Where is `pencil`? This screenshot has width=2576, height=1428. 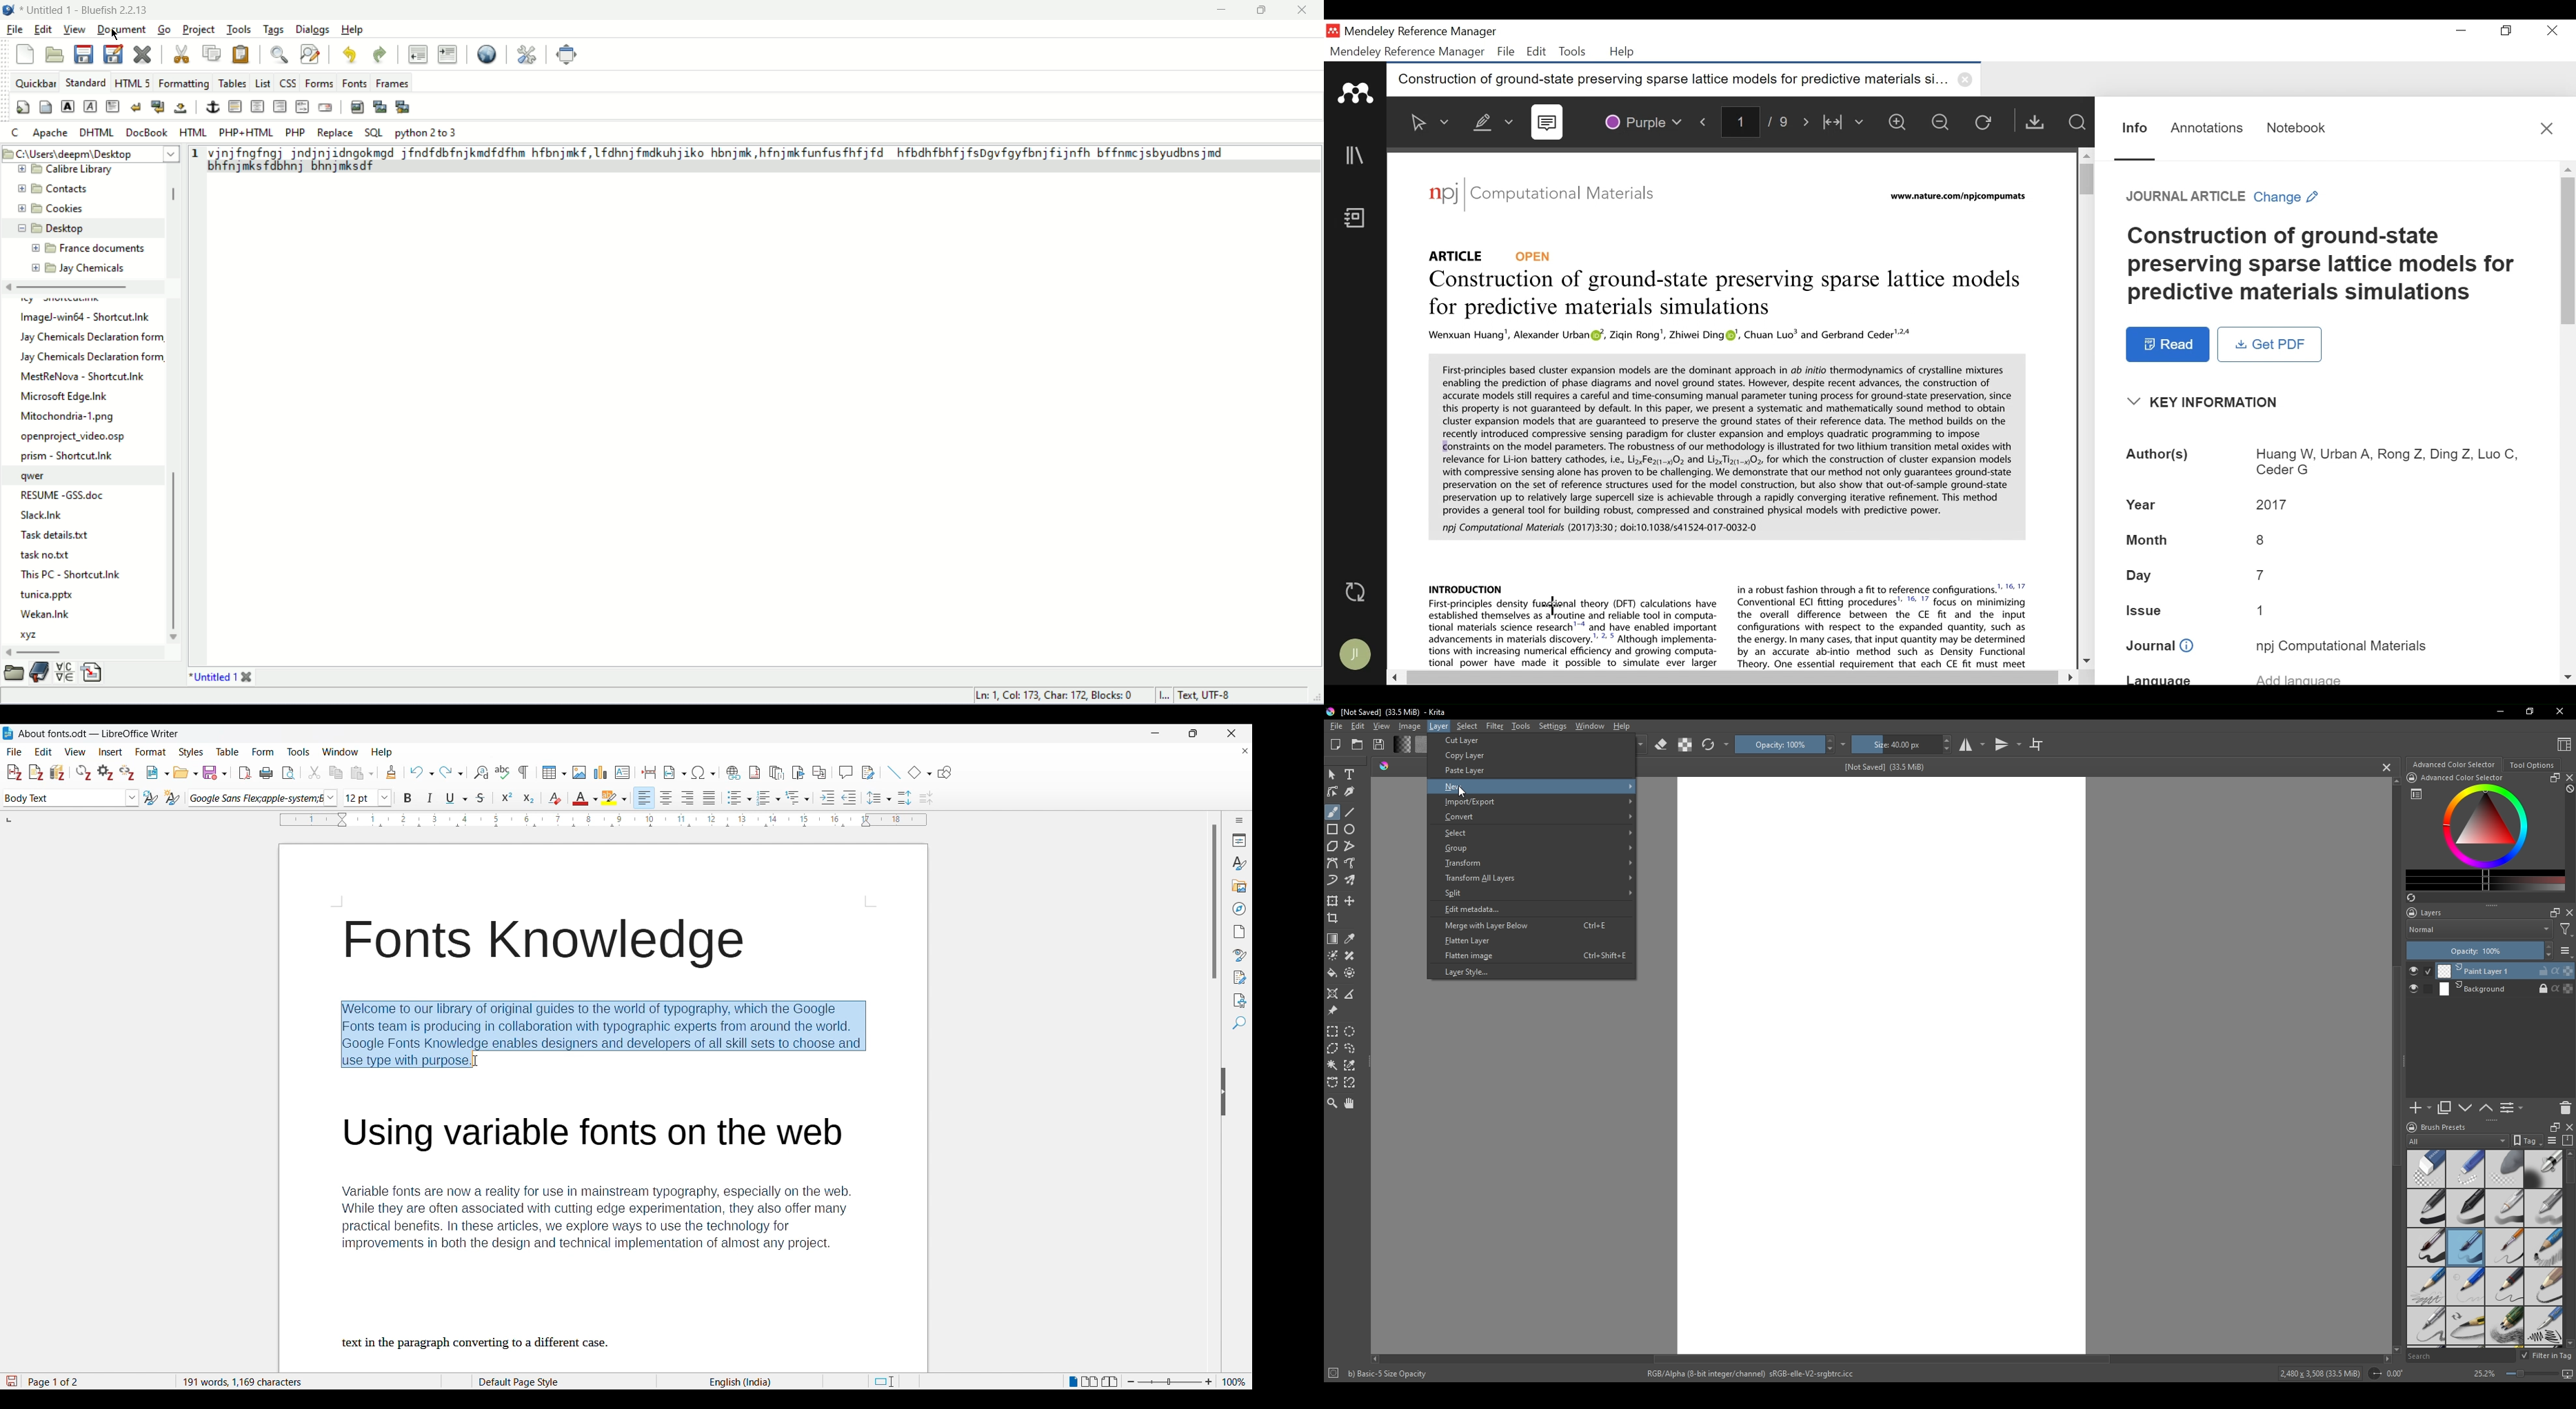 pencil is located at coordinates (2466, 1327).